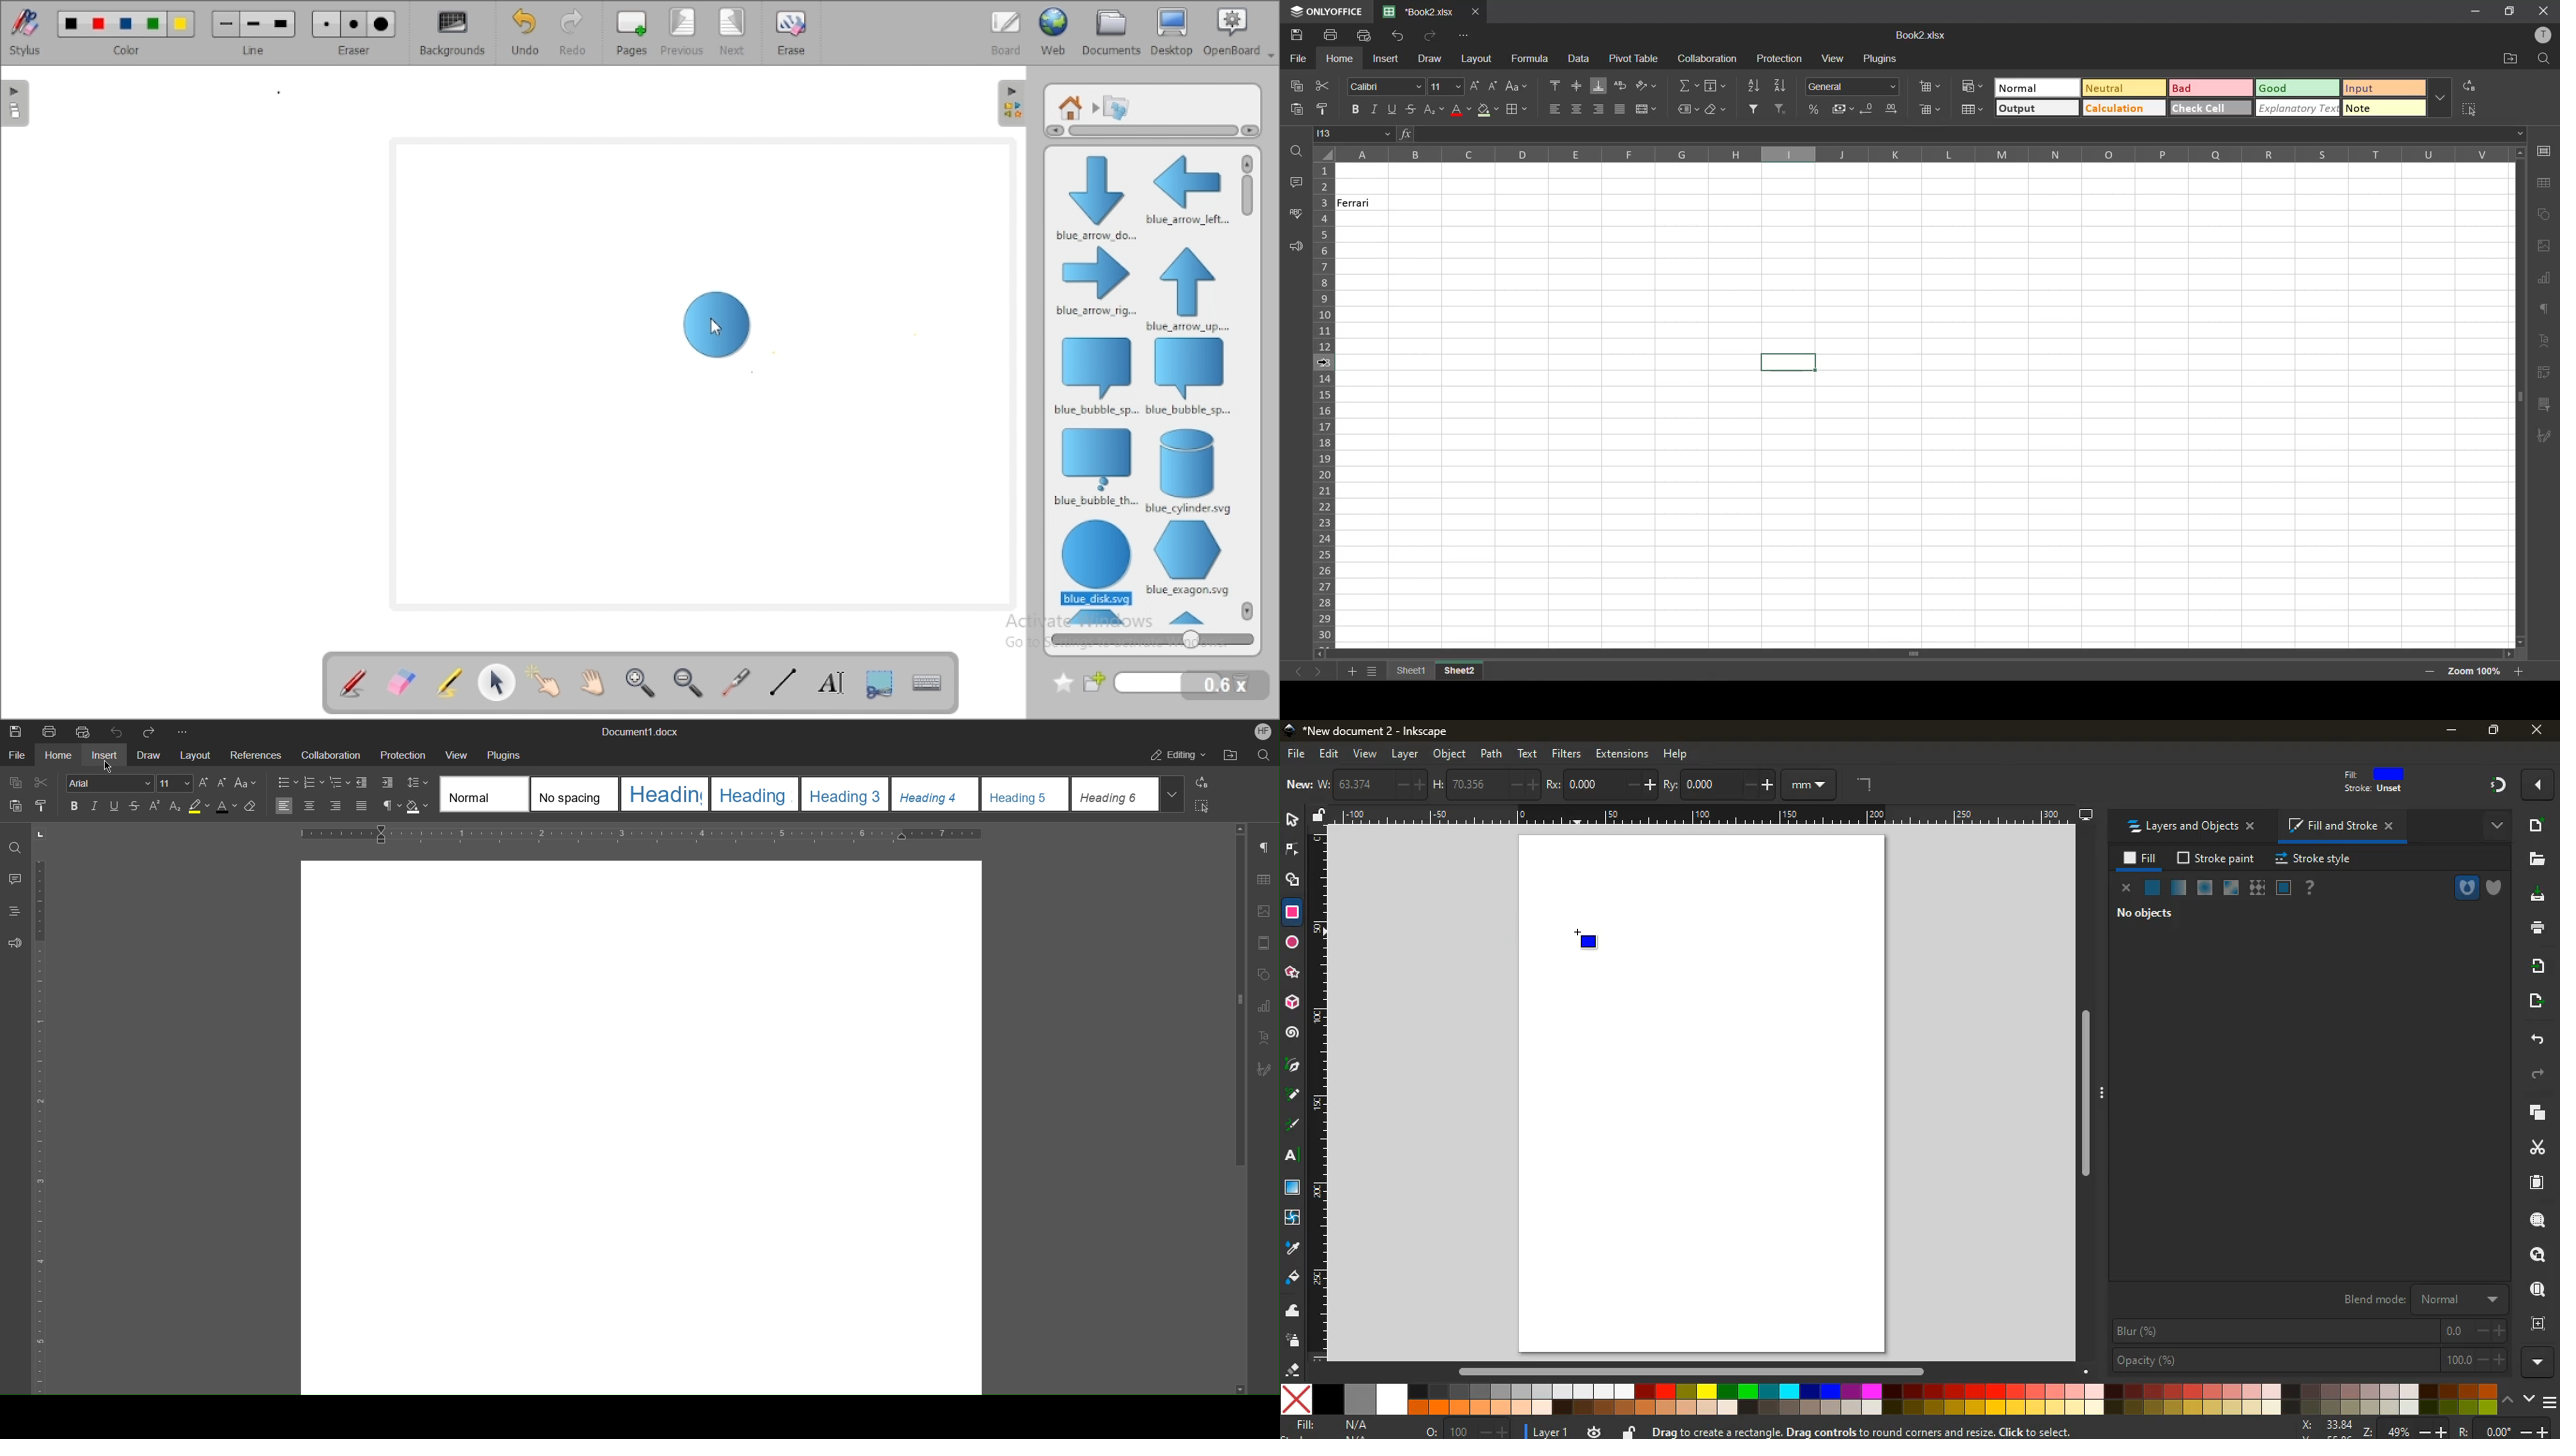 Image resolution: width=2576 pixels, height=1456 pixels. Describe the element at coordinates (1784, 87) in the screenshot. I see `sort descending` at that location.